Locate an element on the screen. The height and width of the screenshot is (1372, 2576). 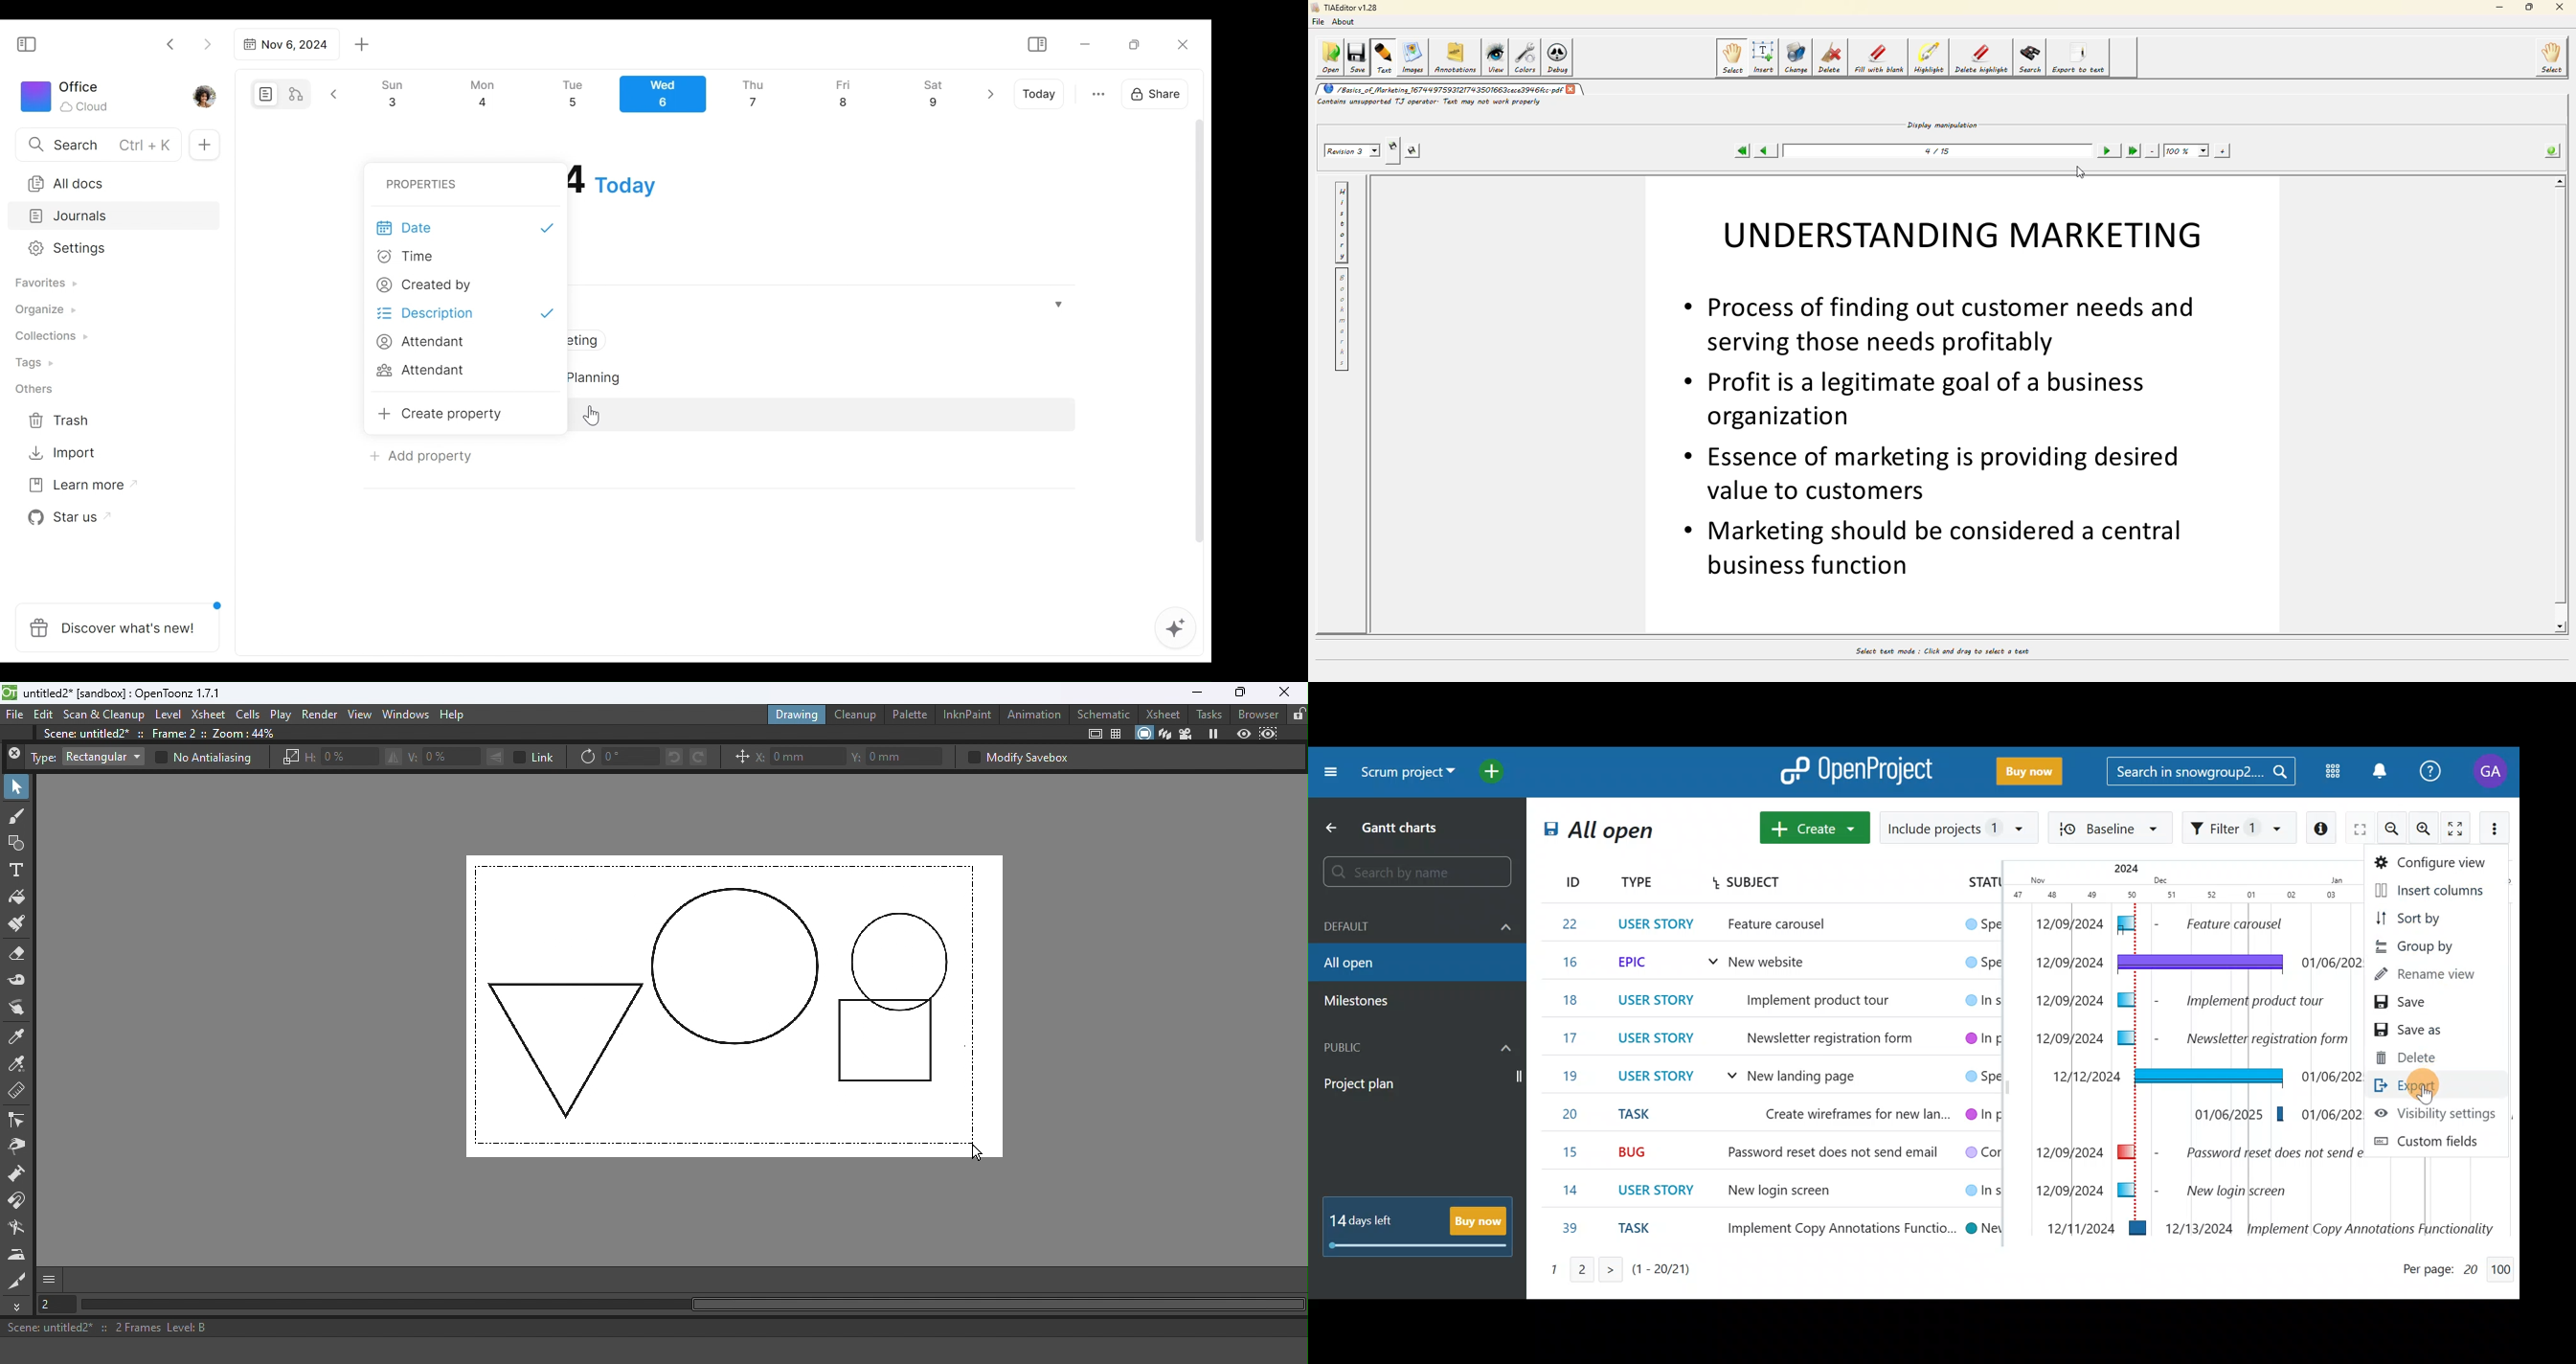
Xsheet is located at coordinates (209, 715).